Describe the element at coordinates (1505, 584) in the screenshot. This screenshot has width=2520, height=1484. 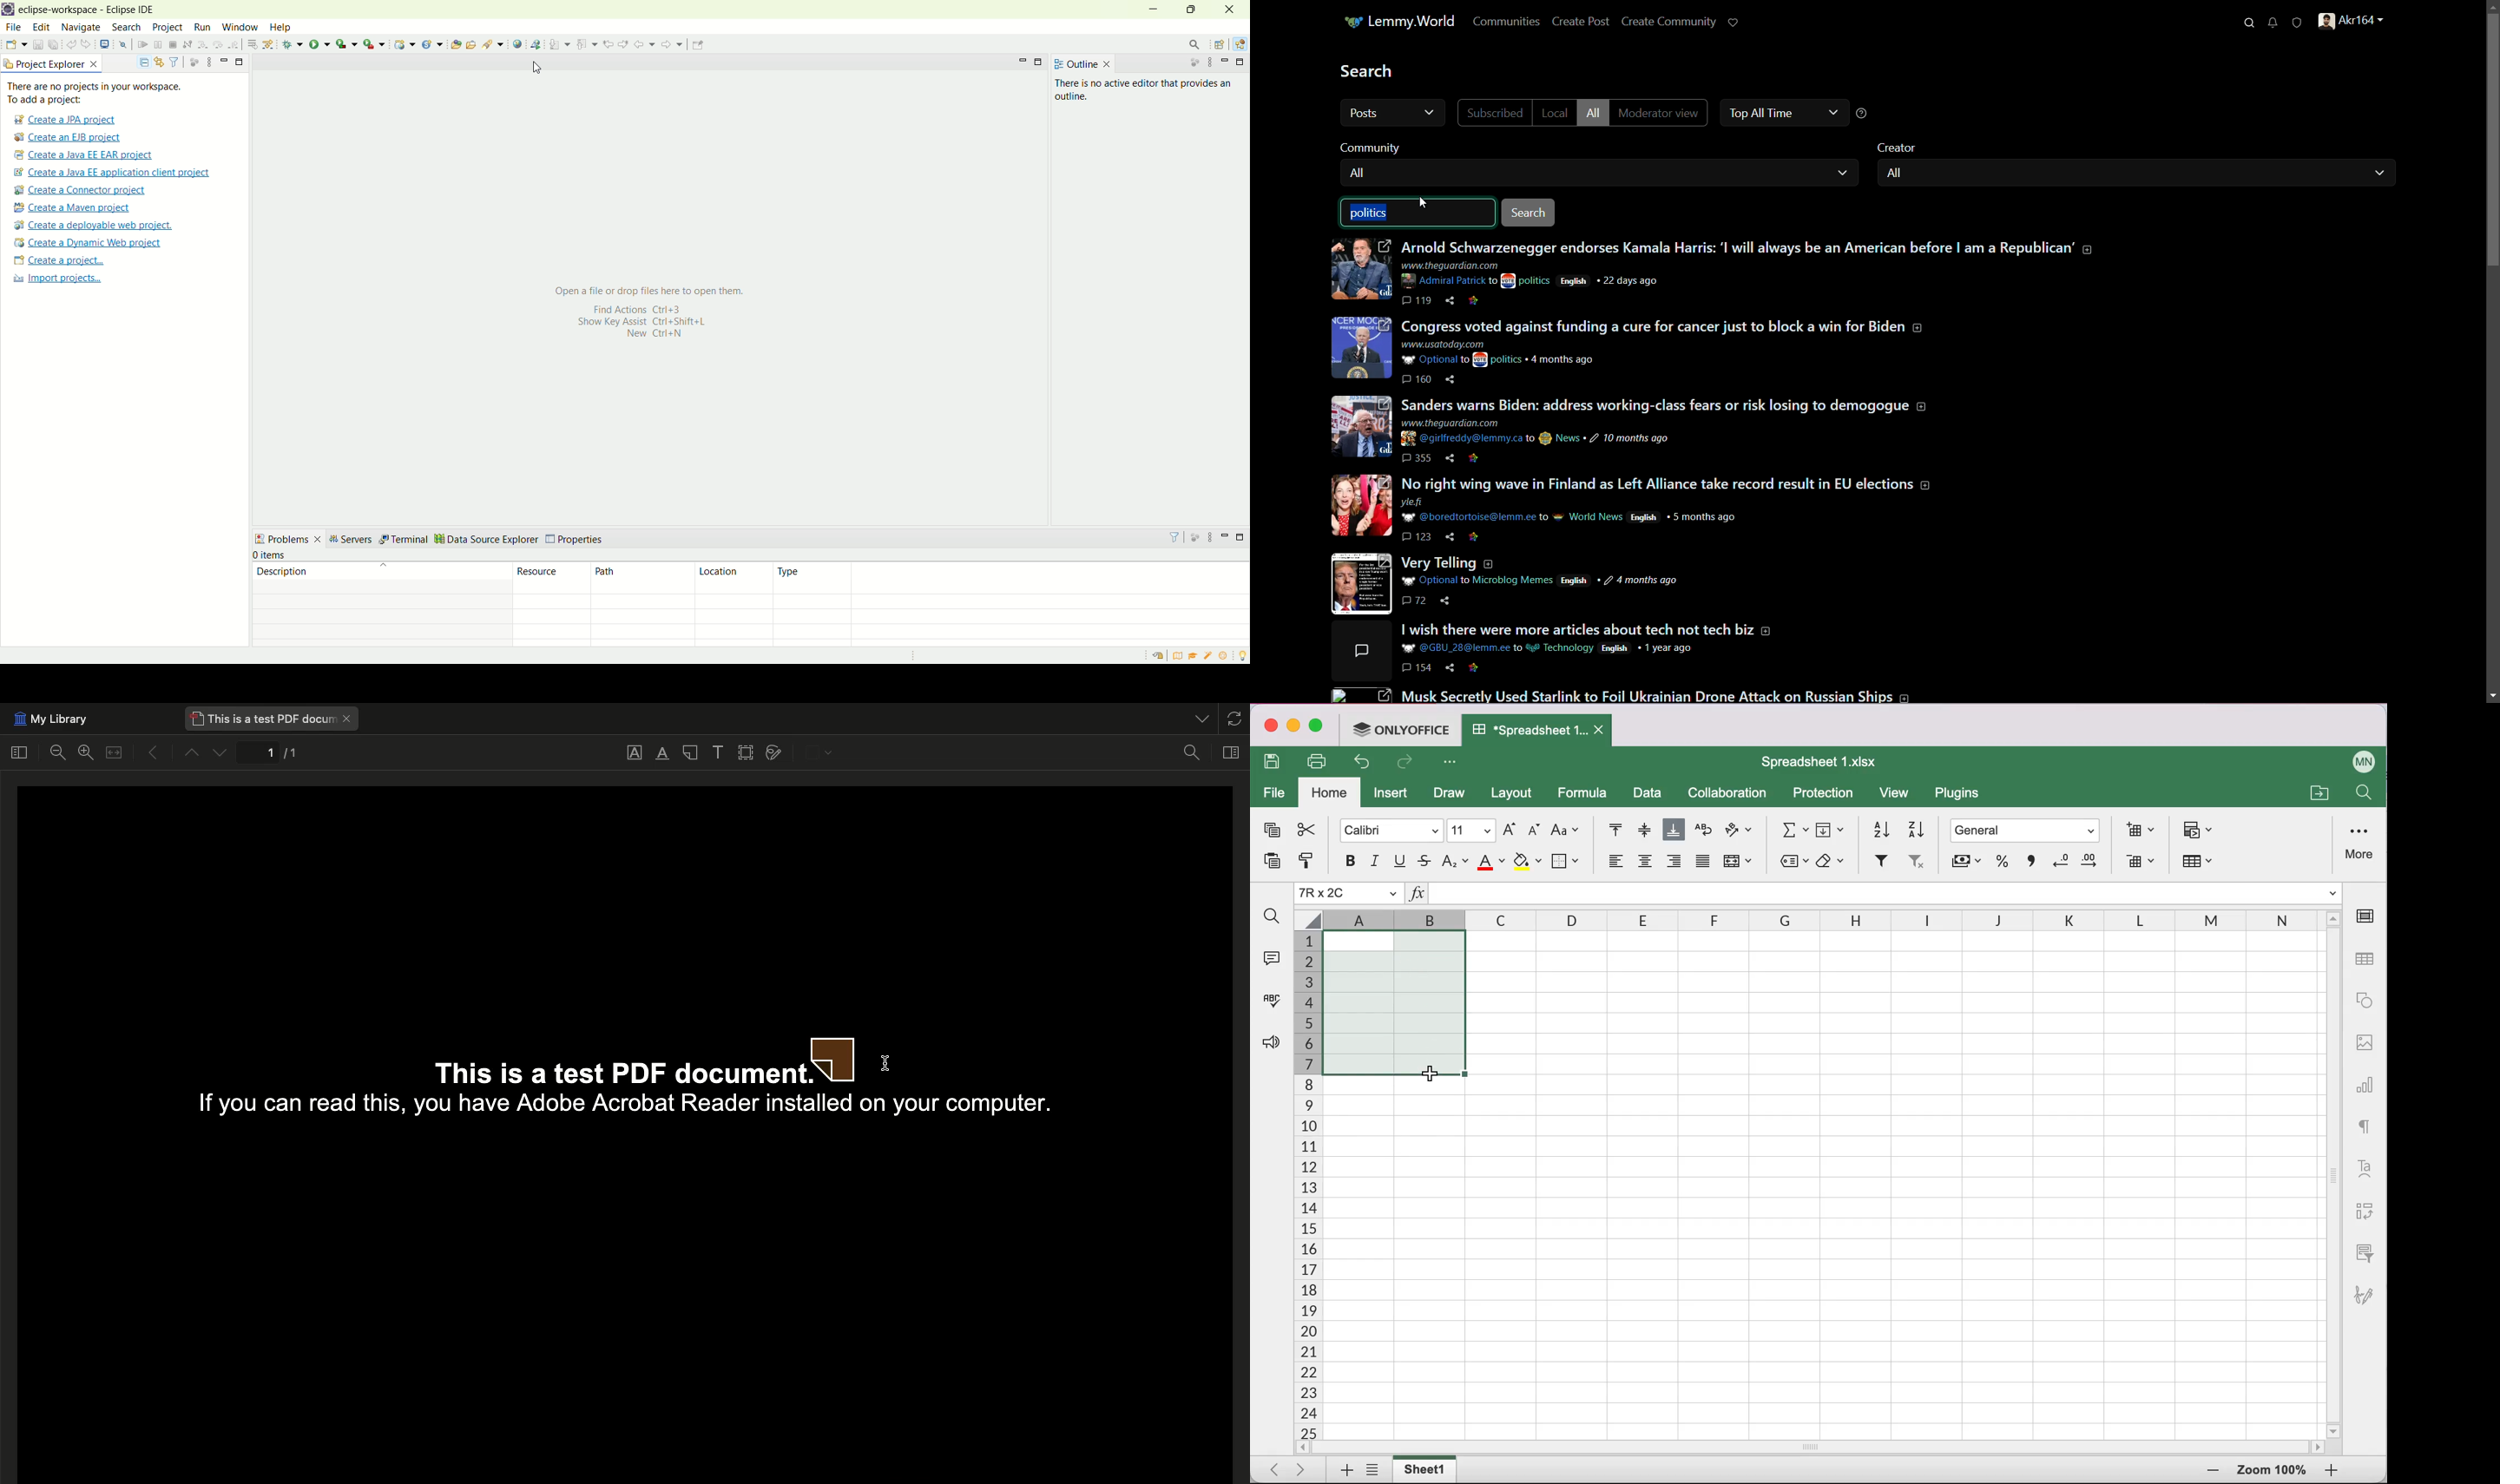
I see `post-5` at that location.